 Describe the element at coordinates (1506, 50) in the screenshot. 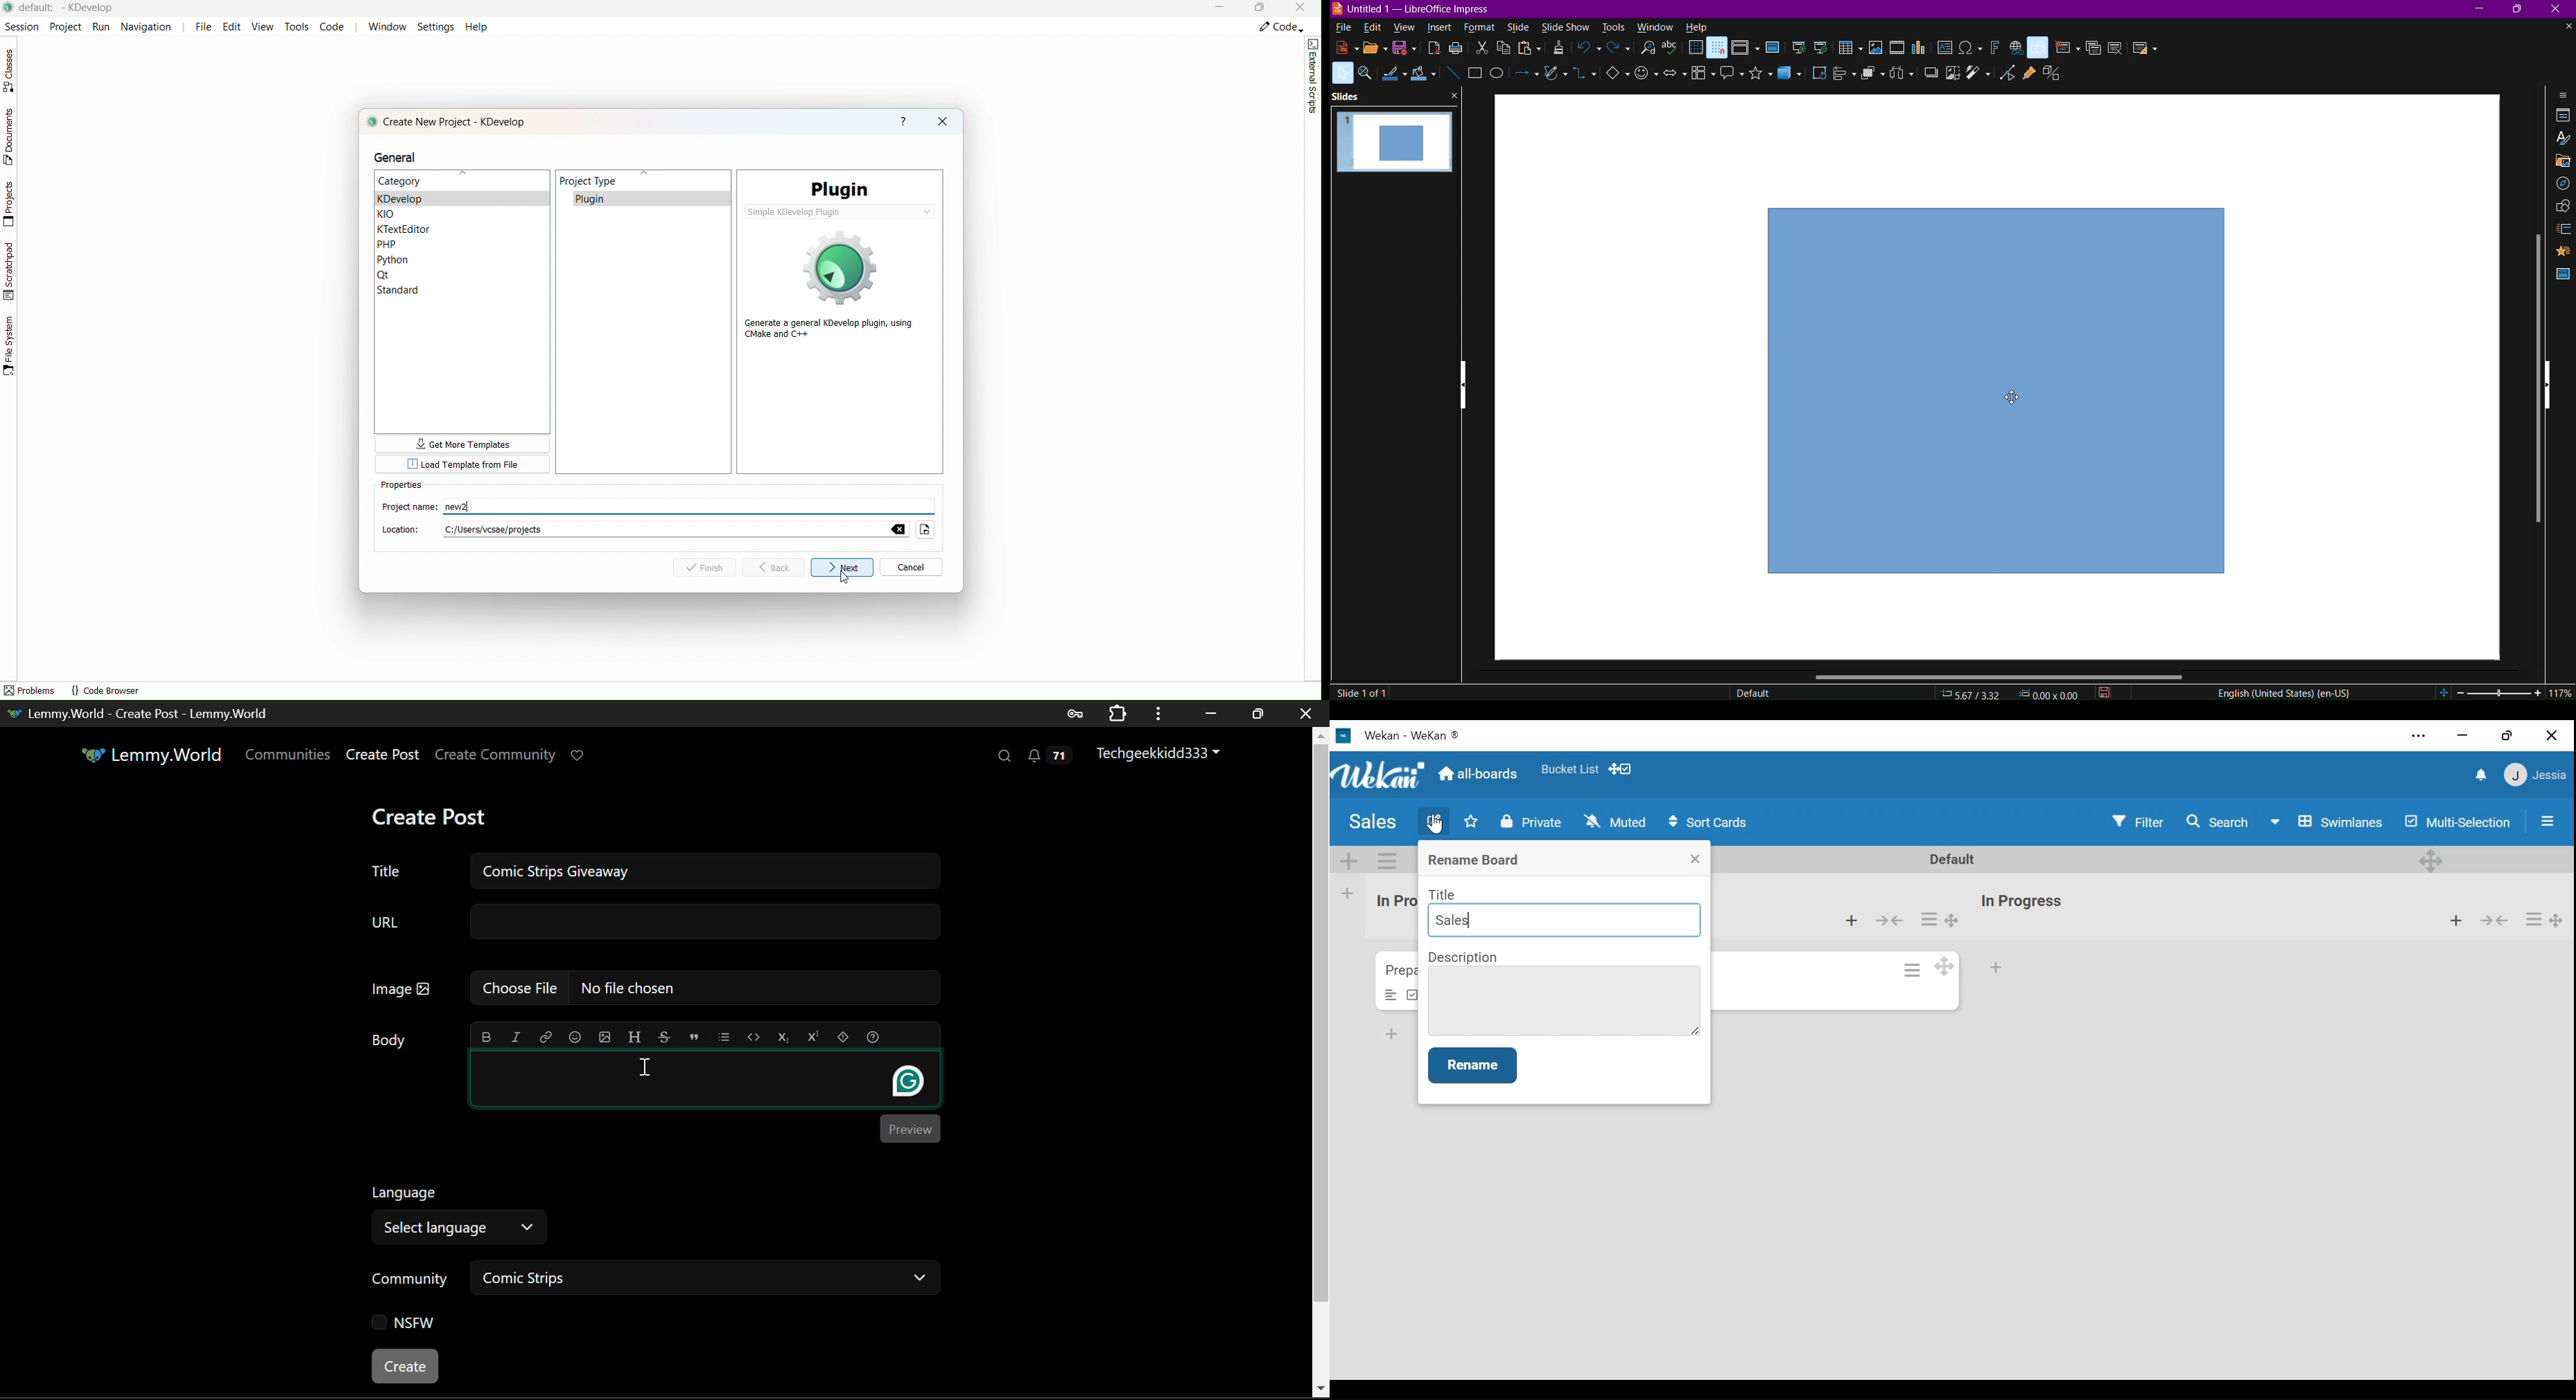

I see `Copy` at that location.